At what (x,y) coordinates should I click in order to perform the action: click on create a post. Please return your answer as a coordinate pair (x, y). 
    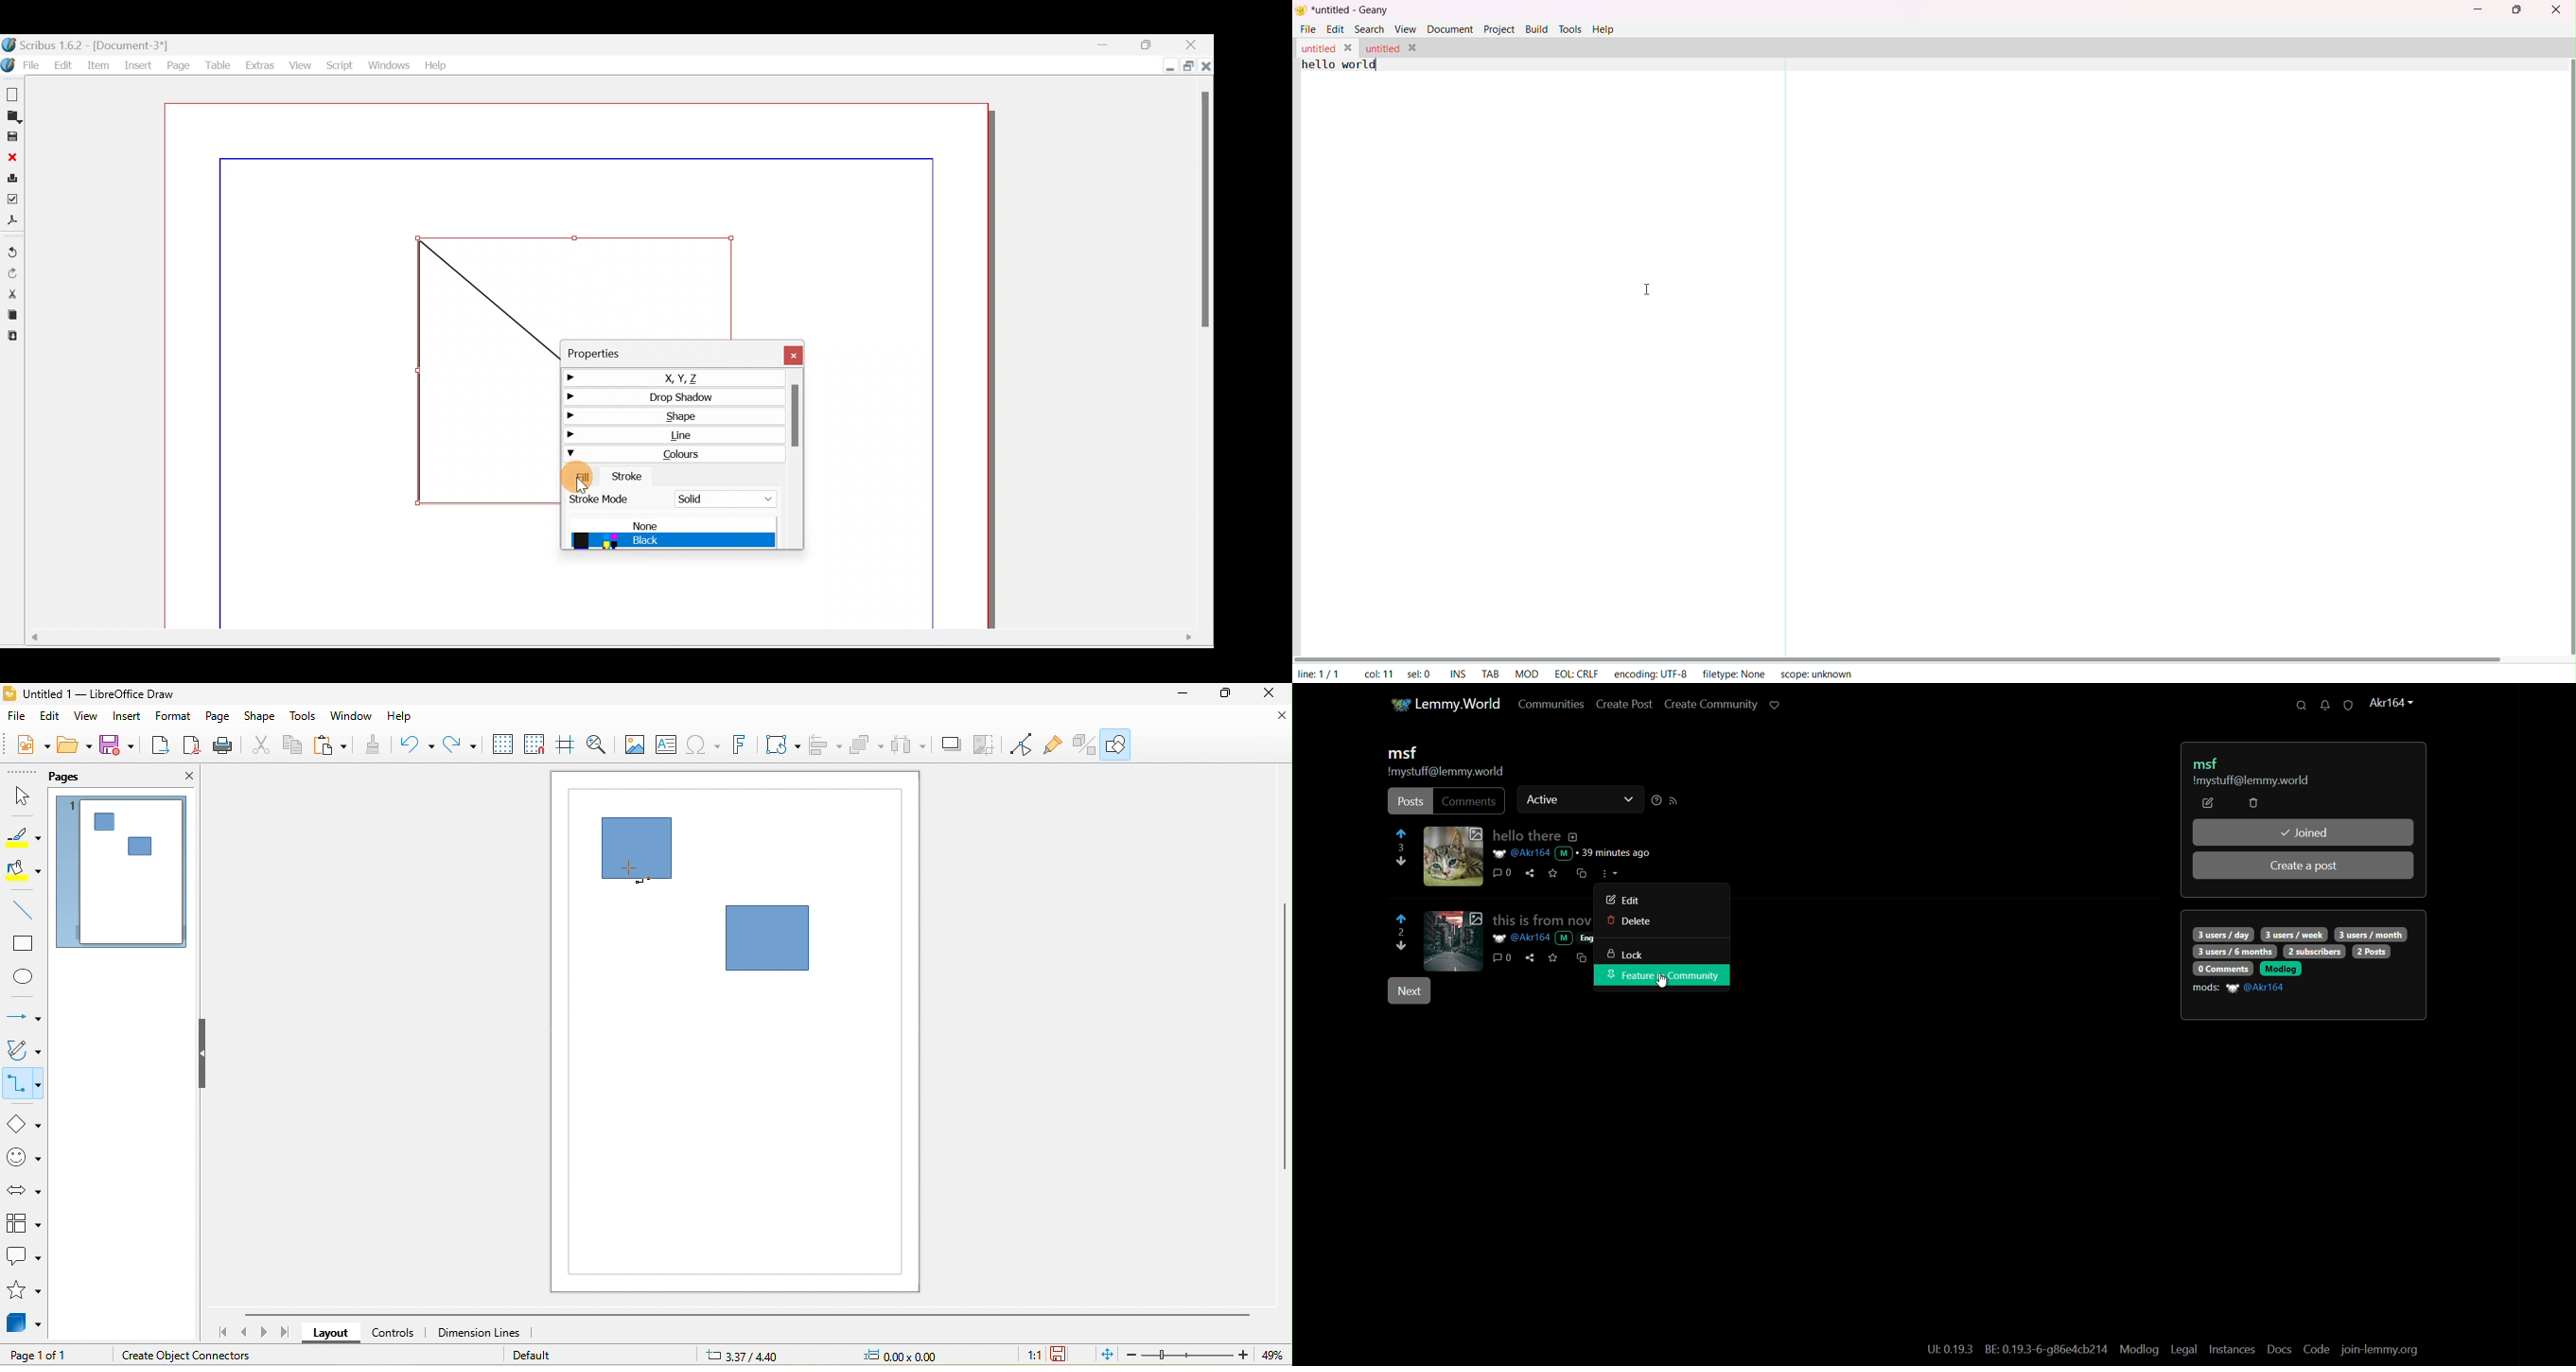
    Looking at the image, I should click on (2305, 866).